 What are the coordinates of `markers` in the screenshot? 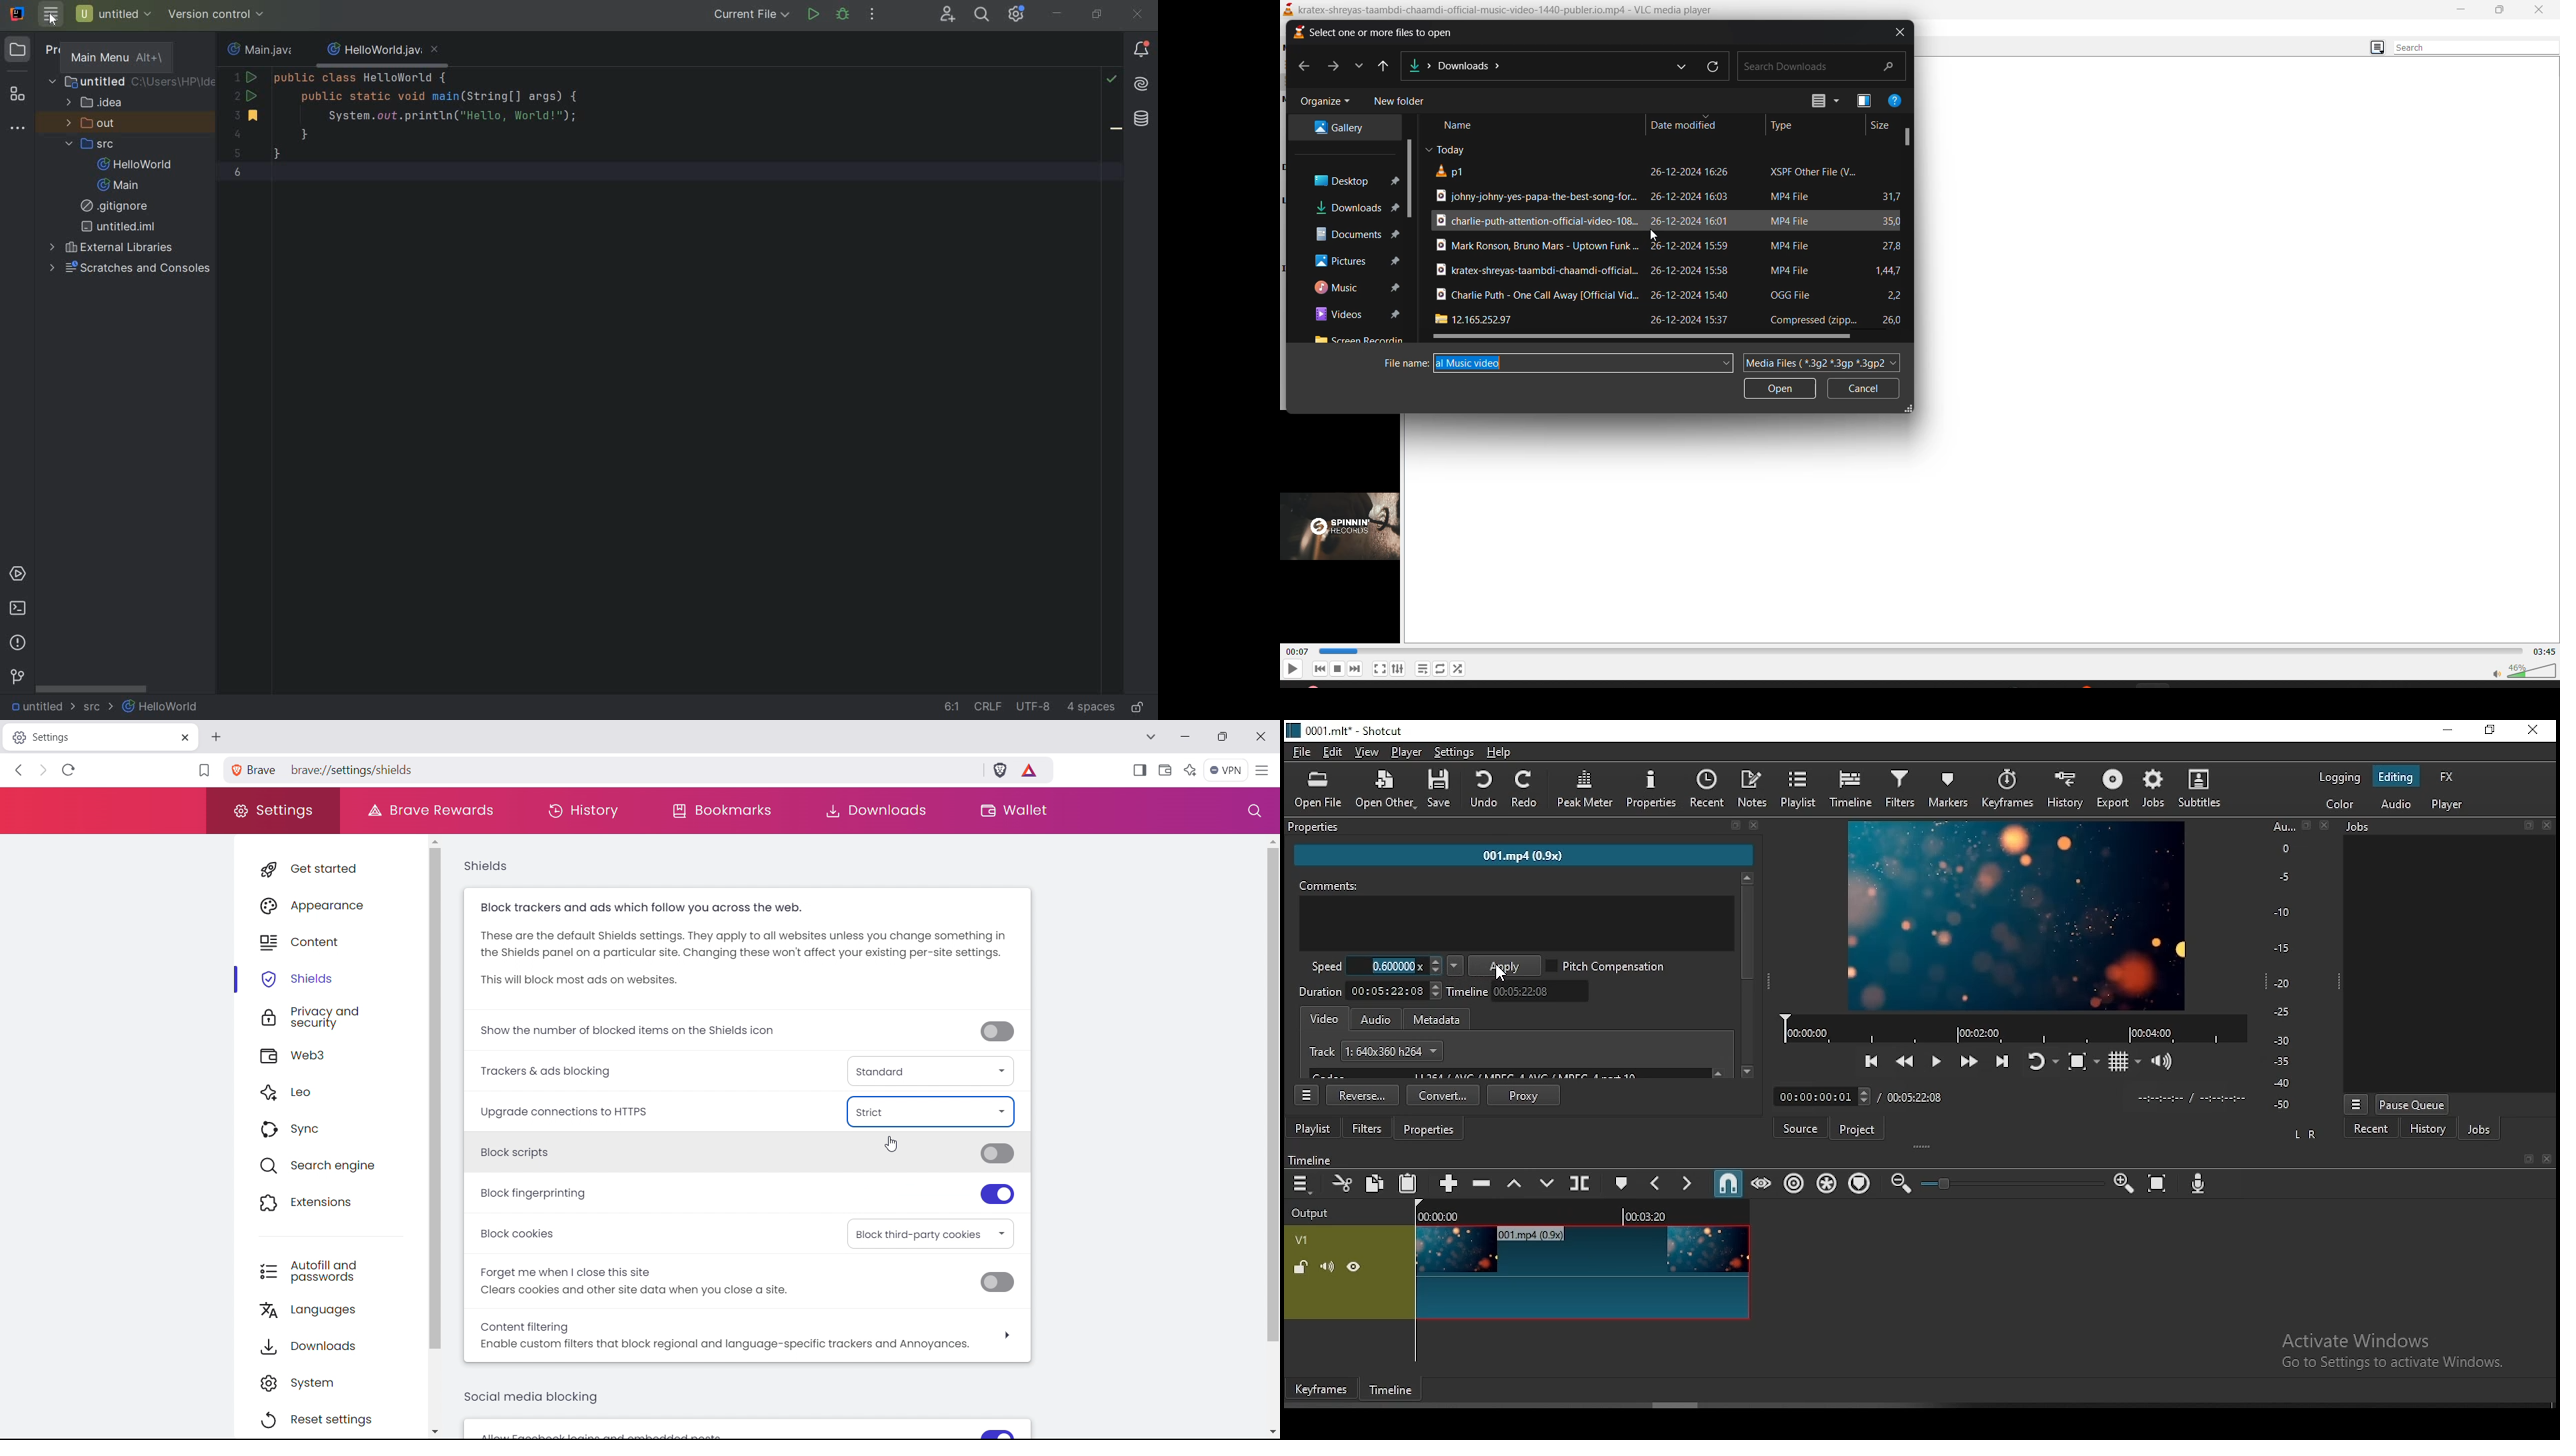 It's located at (1947, 788).